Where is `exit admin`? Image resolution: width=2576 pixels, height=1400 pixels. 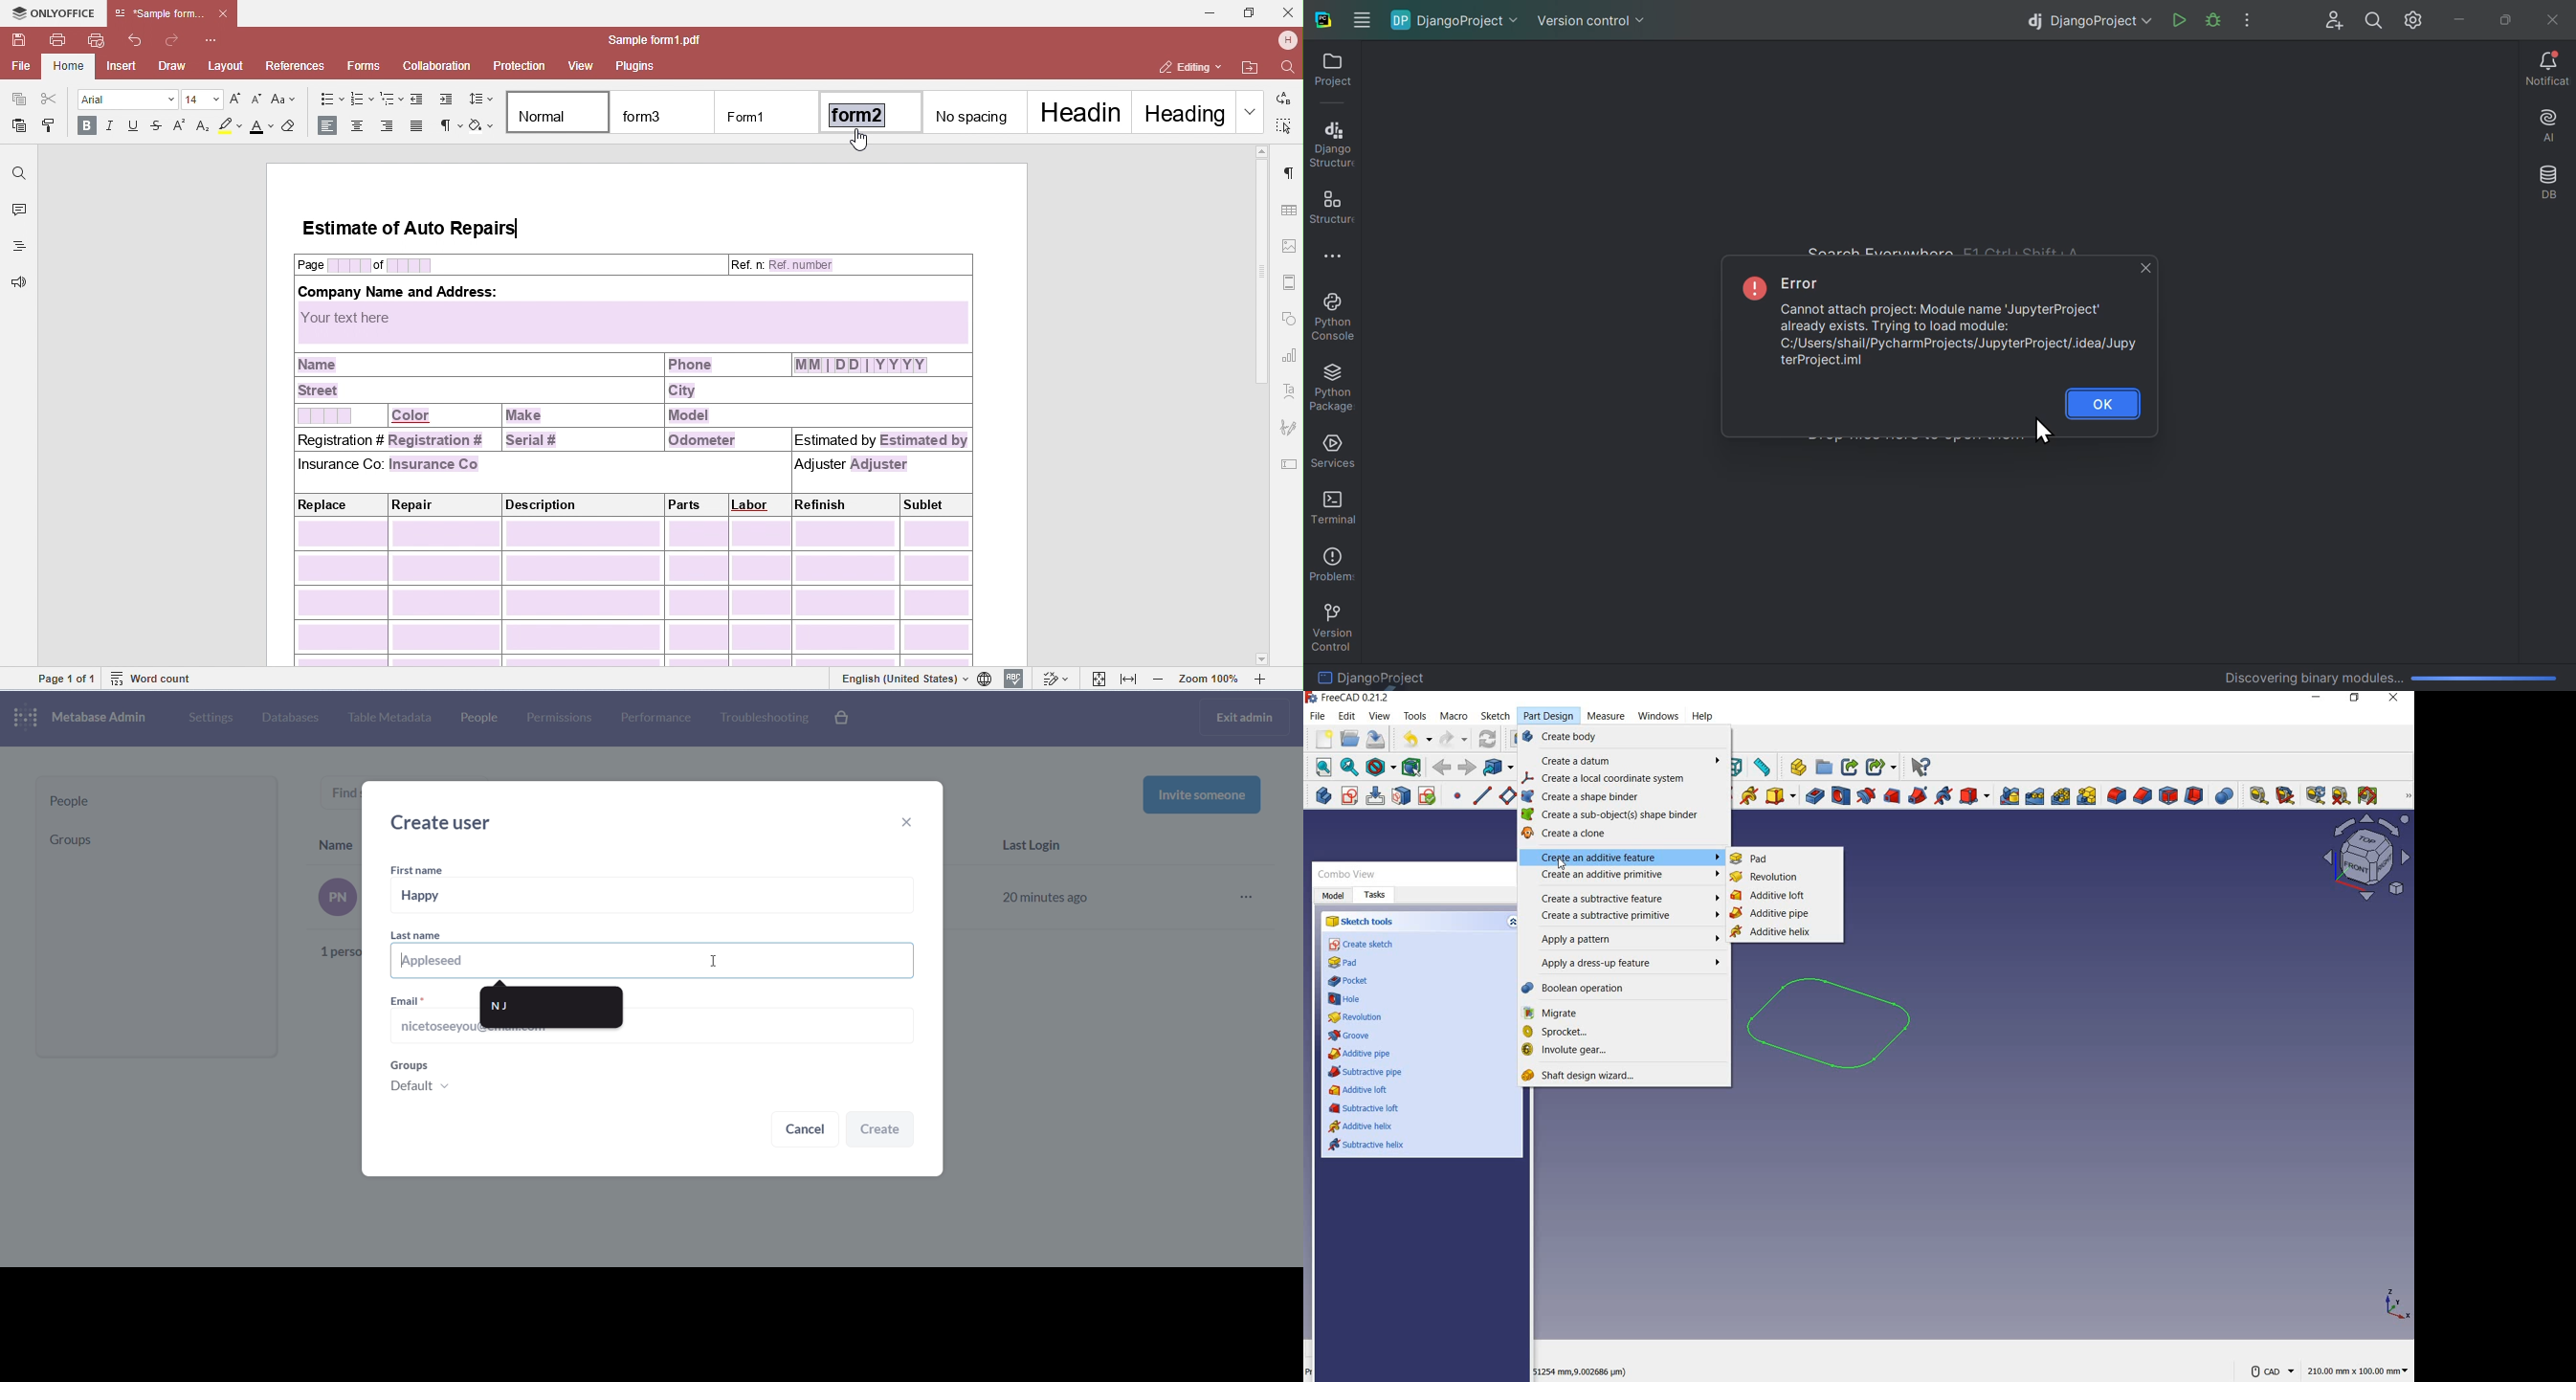 exit admin is located at coordinates (1247, 717).